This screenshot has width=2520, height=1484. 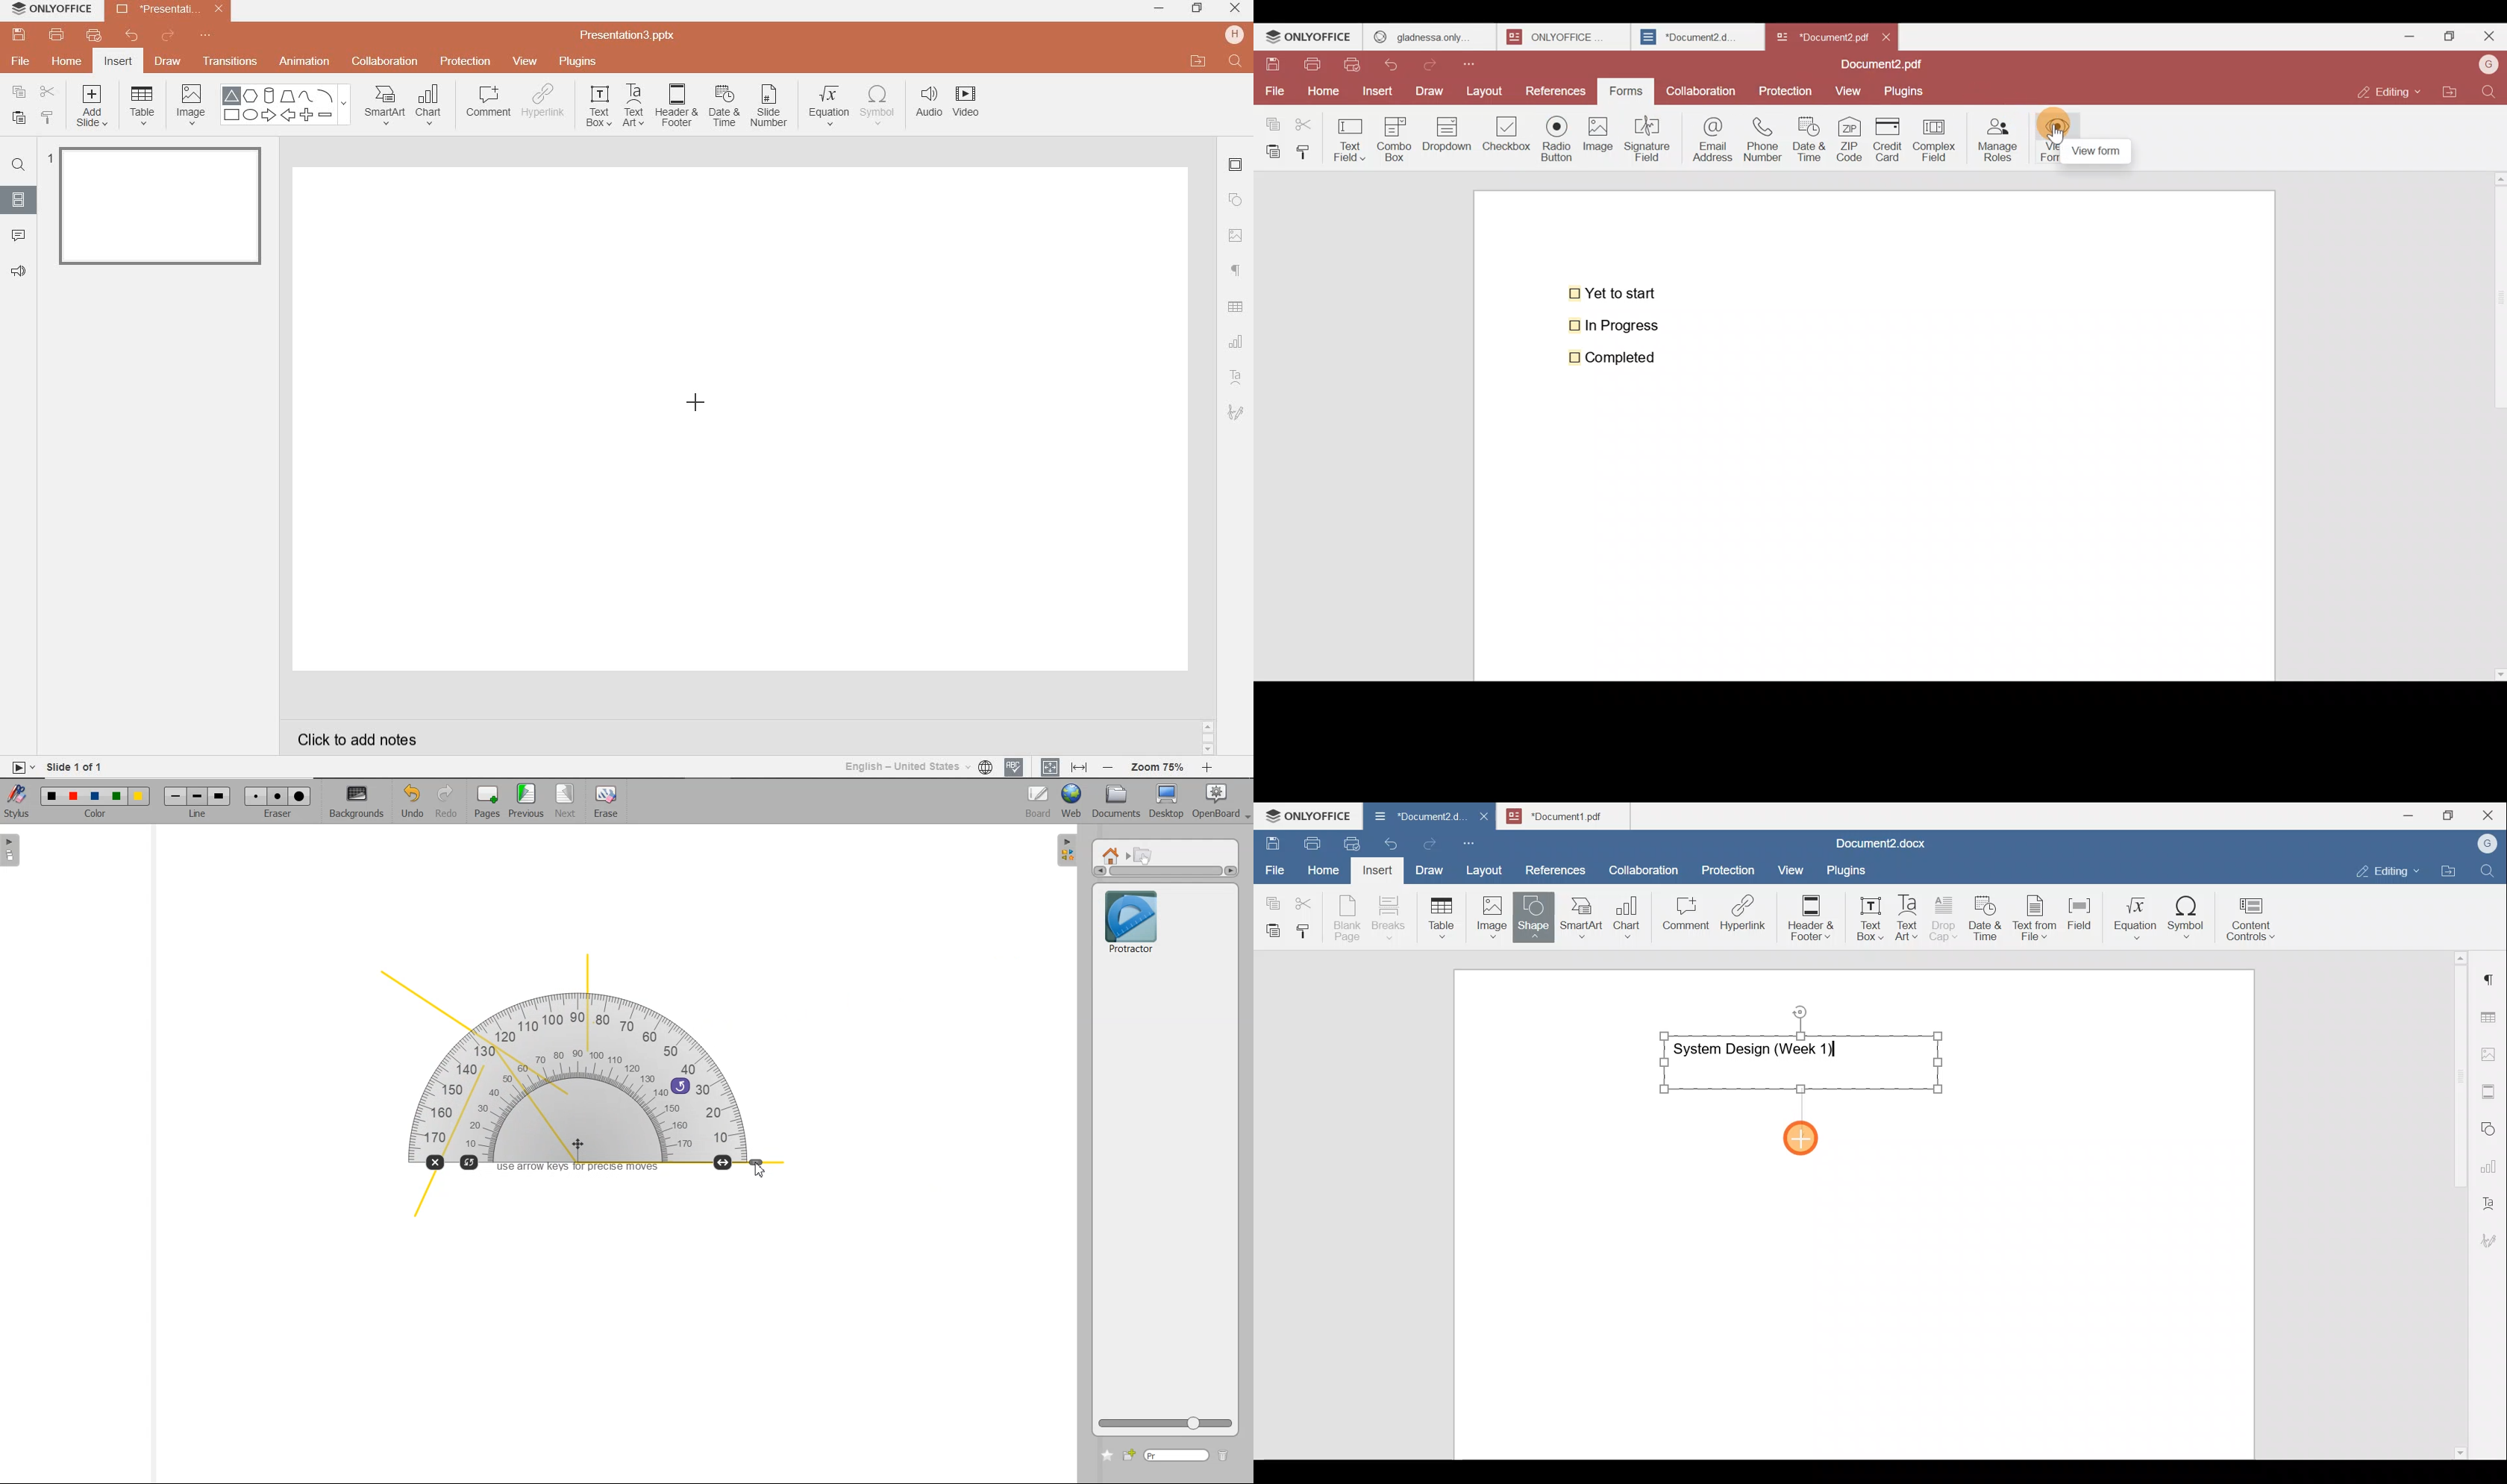 What do you see at coordinates (543, 105) in the screenshot?
I see `HYPERLINK` at bounding box center [543, 105].